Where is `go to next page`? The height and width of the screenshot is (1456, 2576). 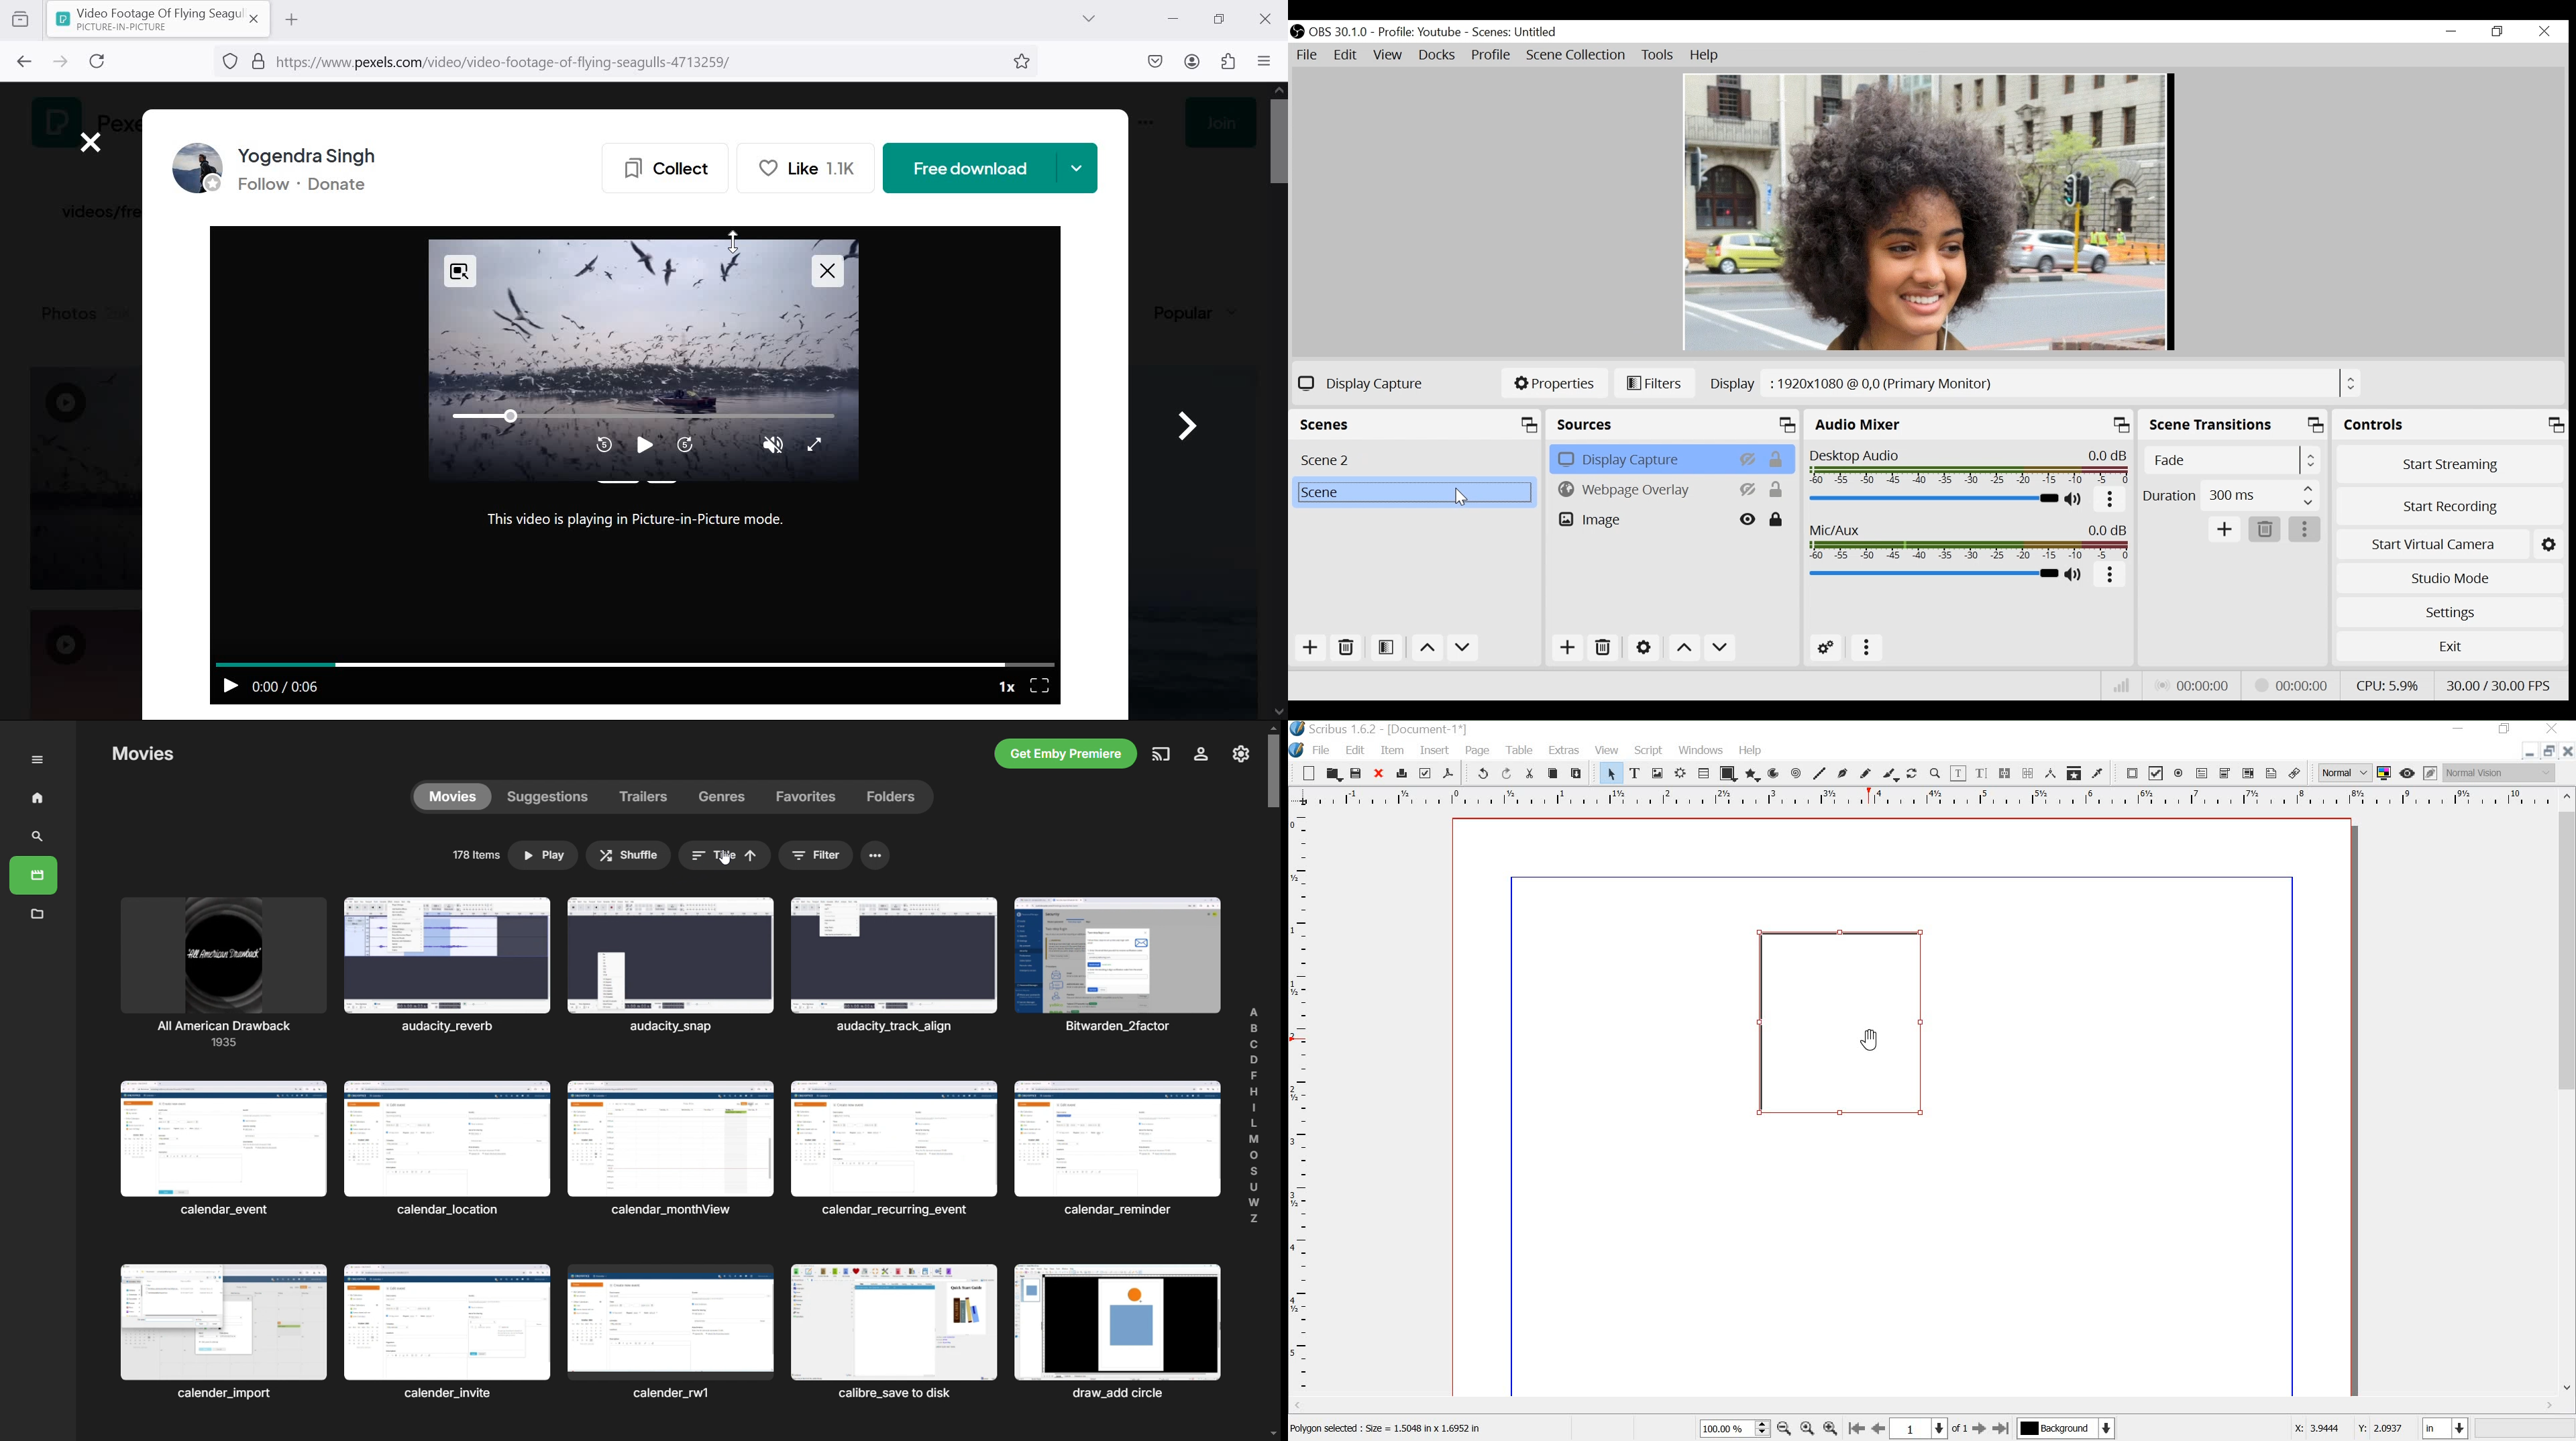 go to next page is located at coordinates (60, 63).